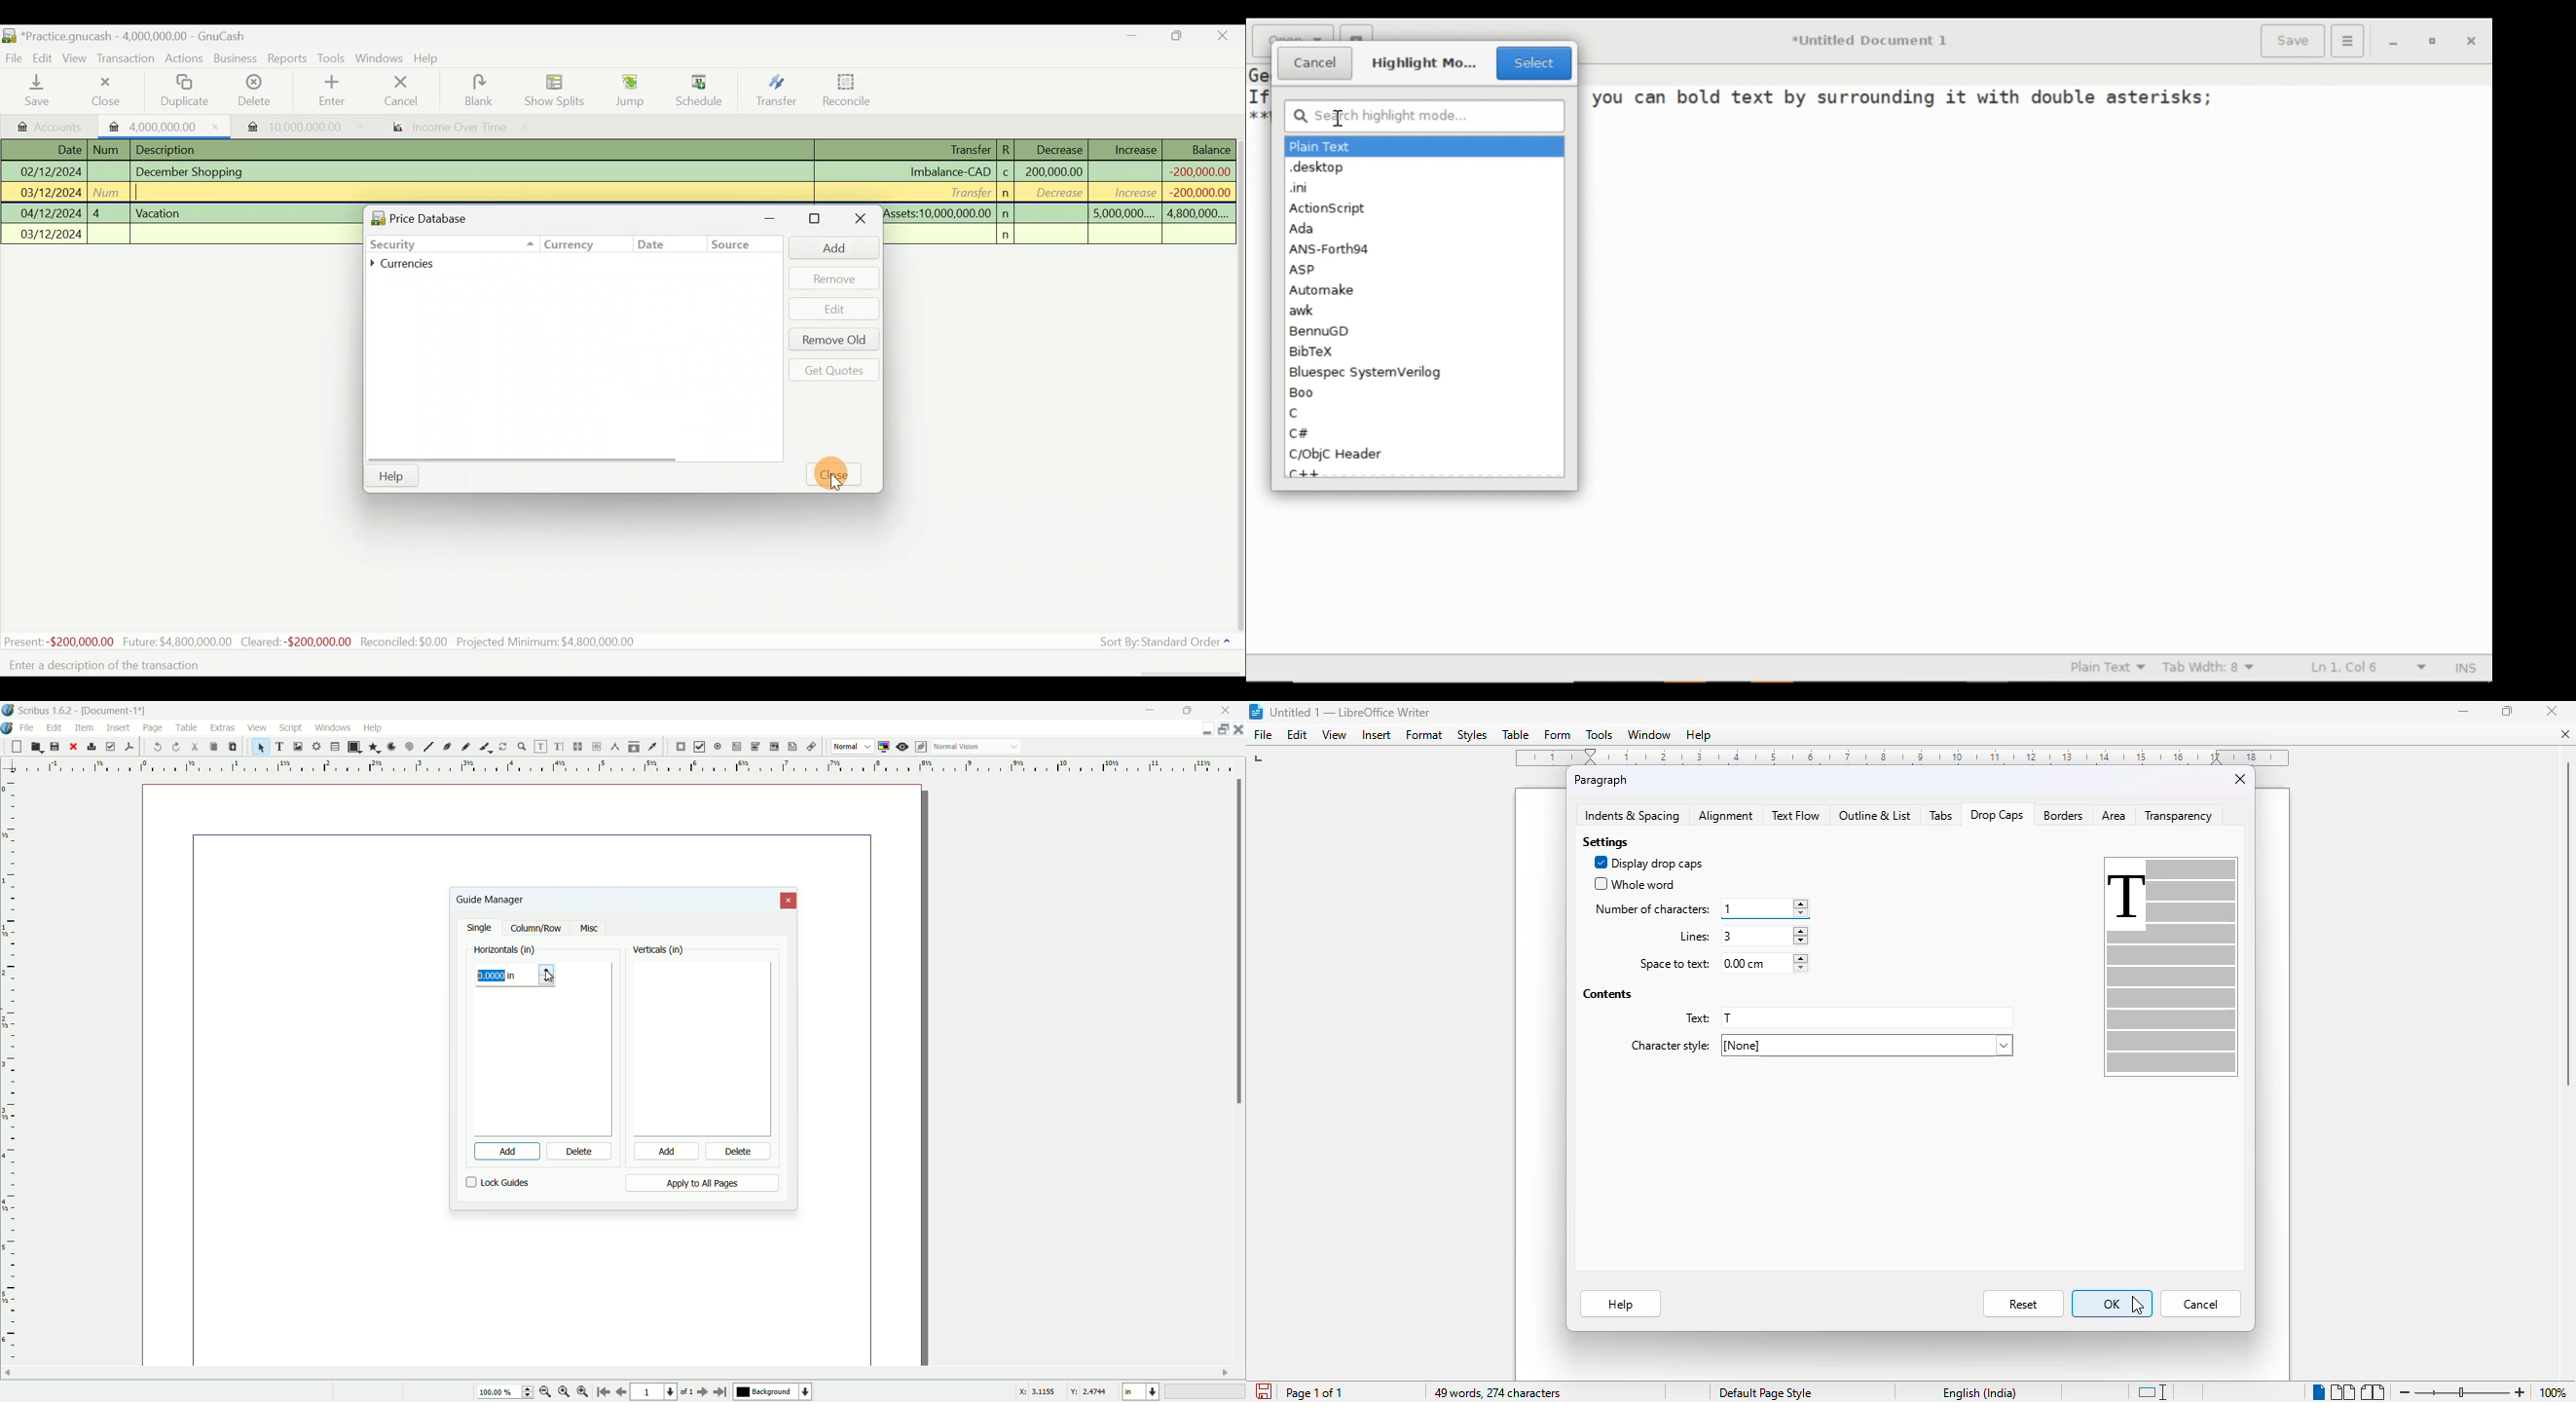 The width and height of the screenshot is (2576, 1428). I want to click on guide manager, so click(1203, 730).